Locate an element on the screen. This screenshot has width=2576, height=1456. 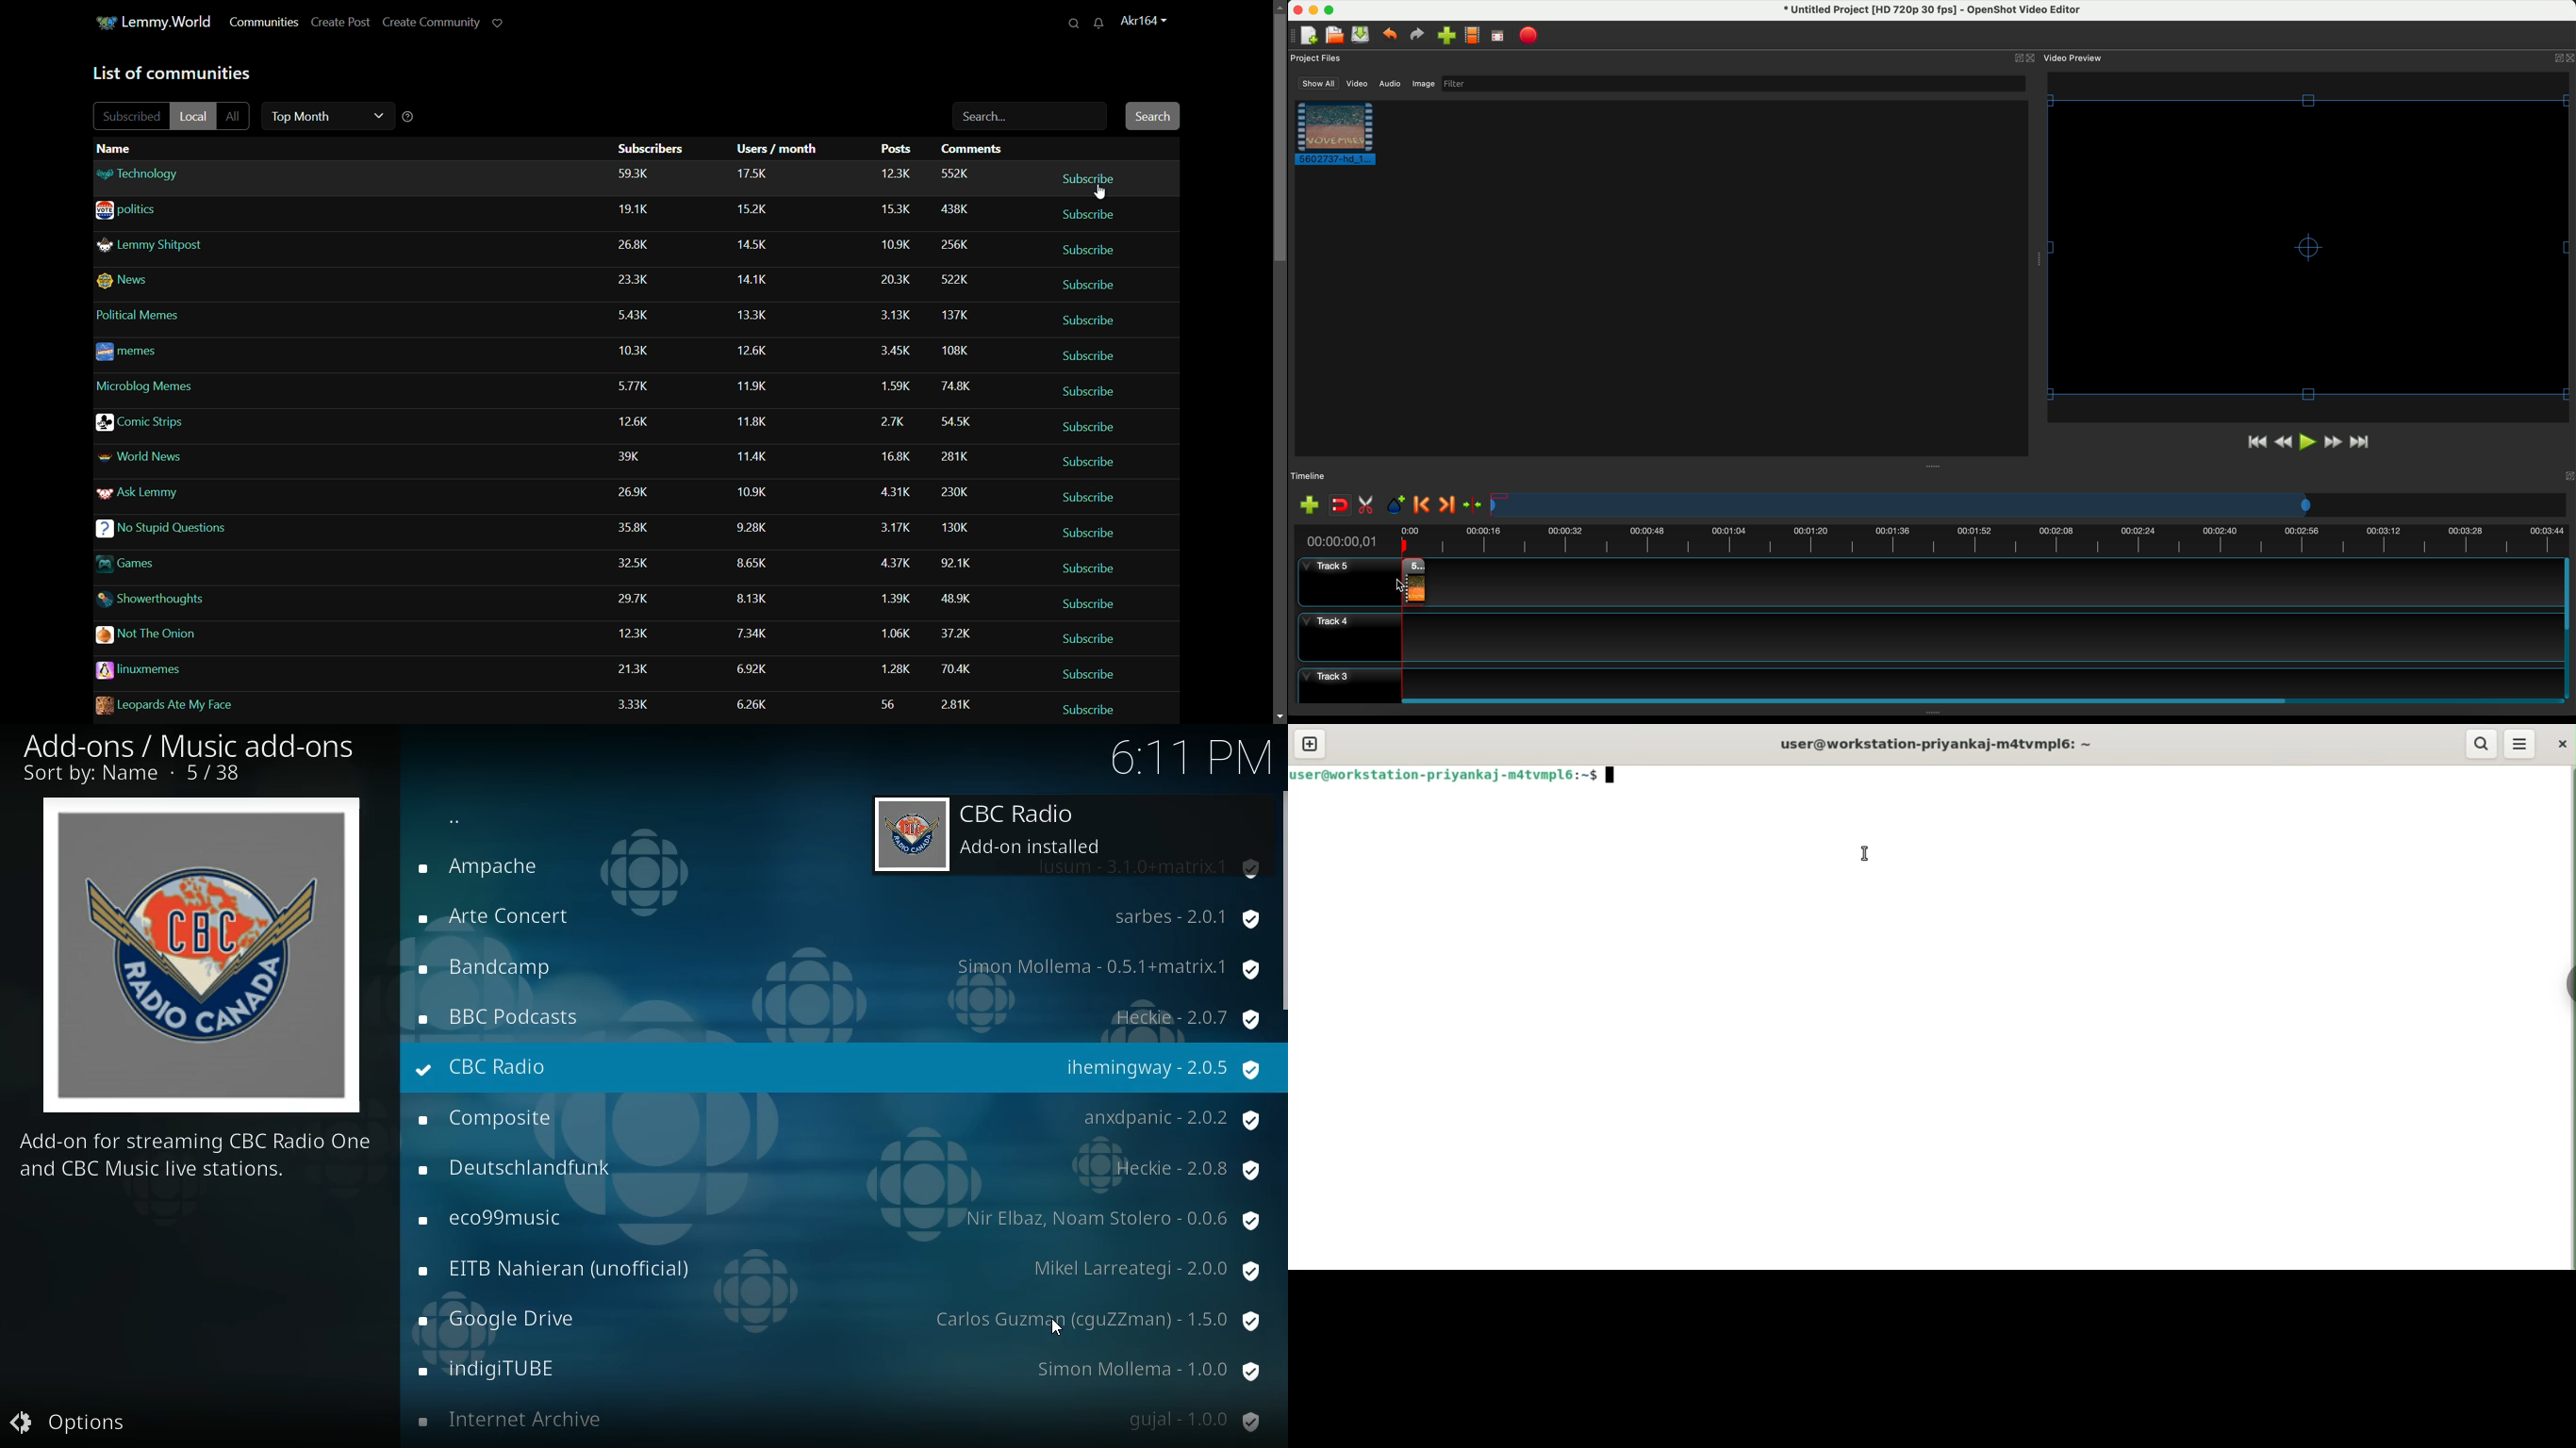
protection is located at coordinates (1173, 918).